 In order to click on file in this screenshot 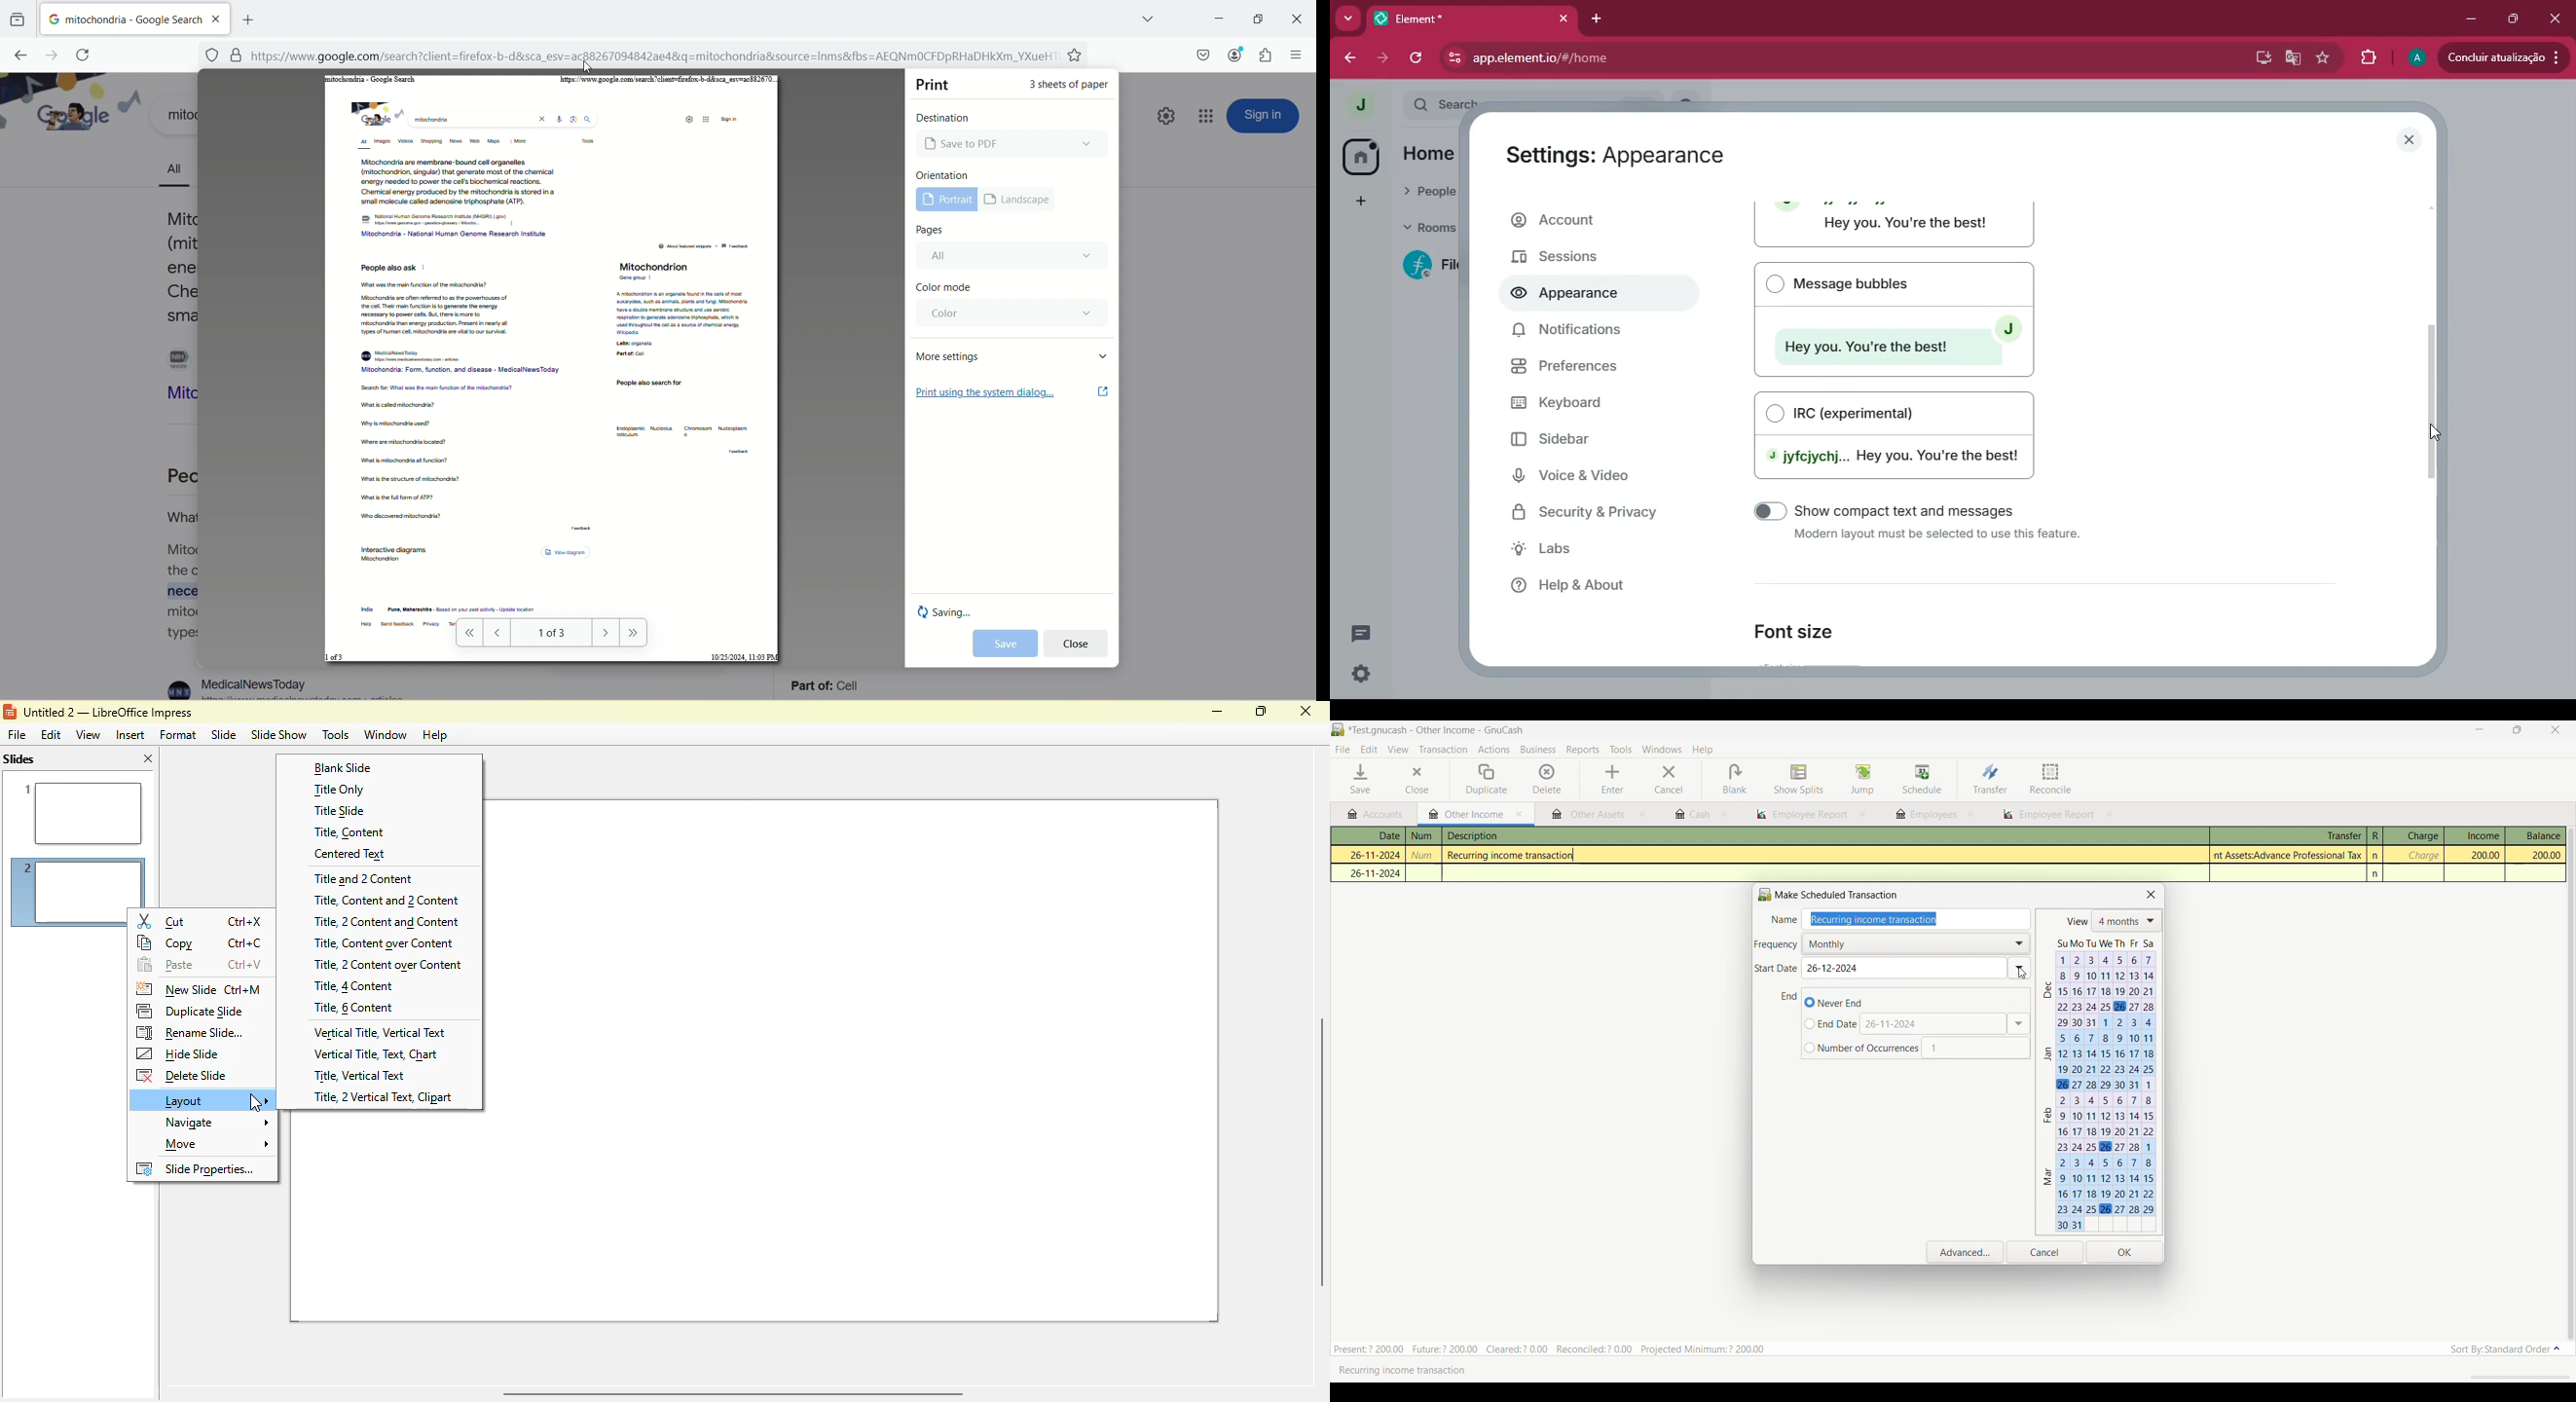, I will do `click(16, 734)`.